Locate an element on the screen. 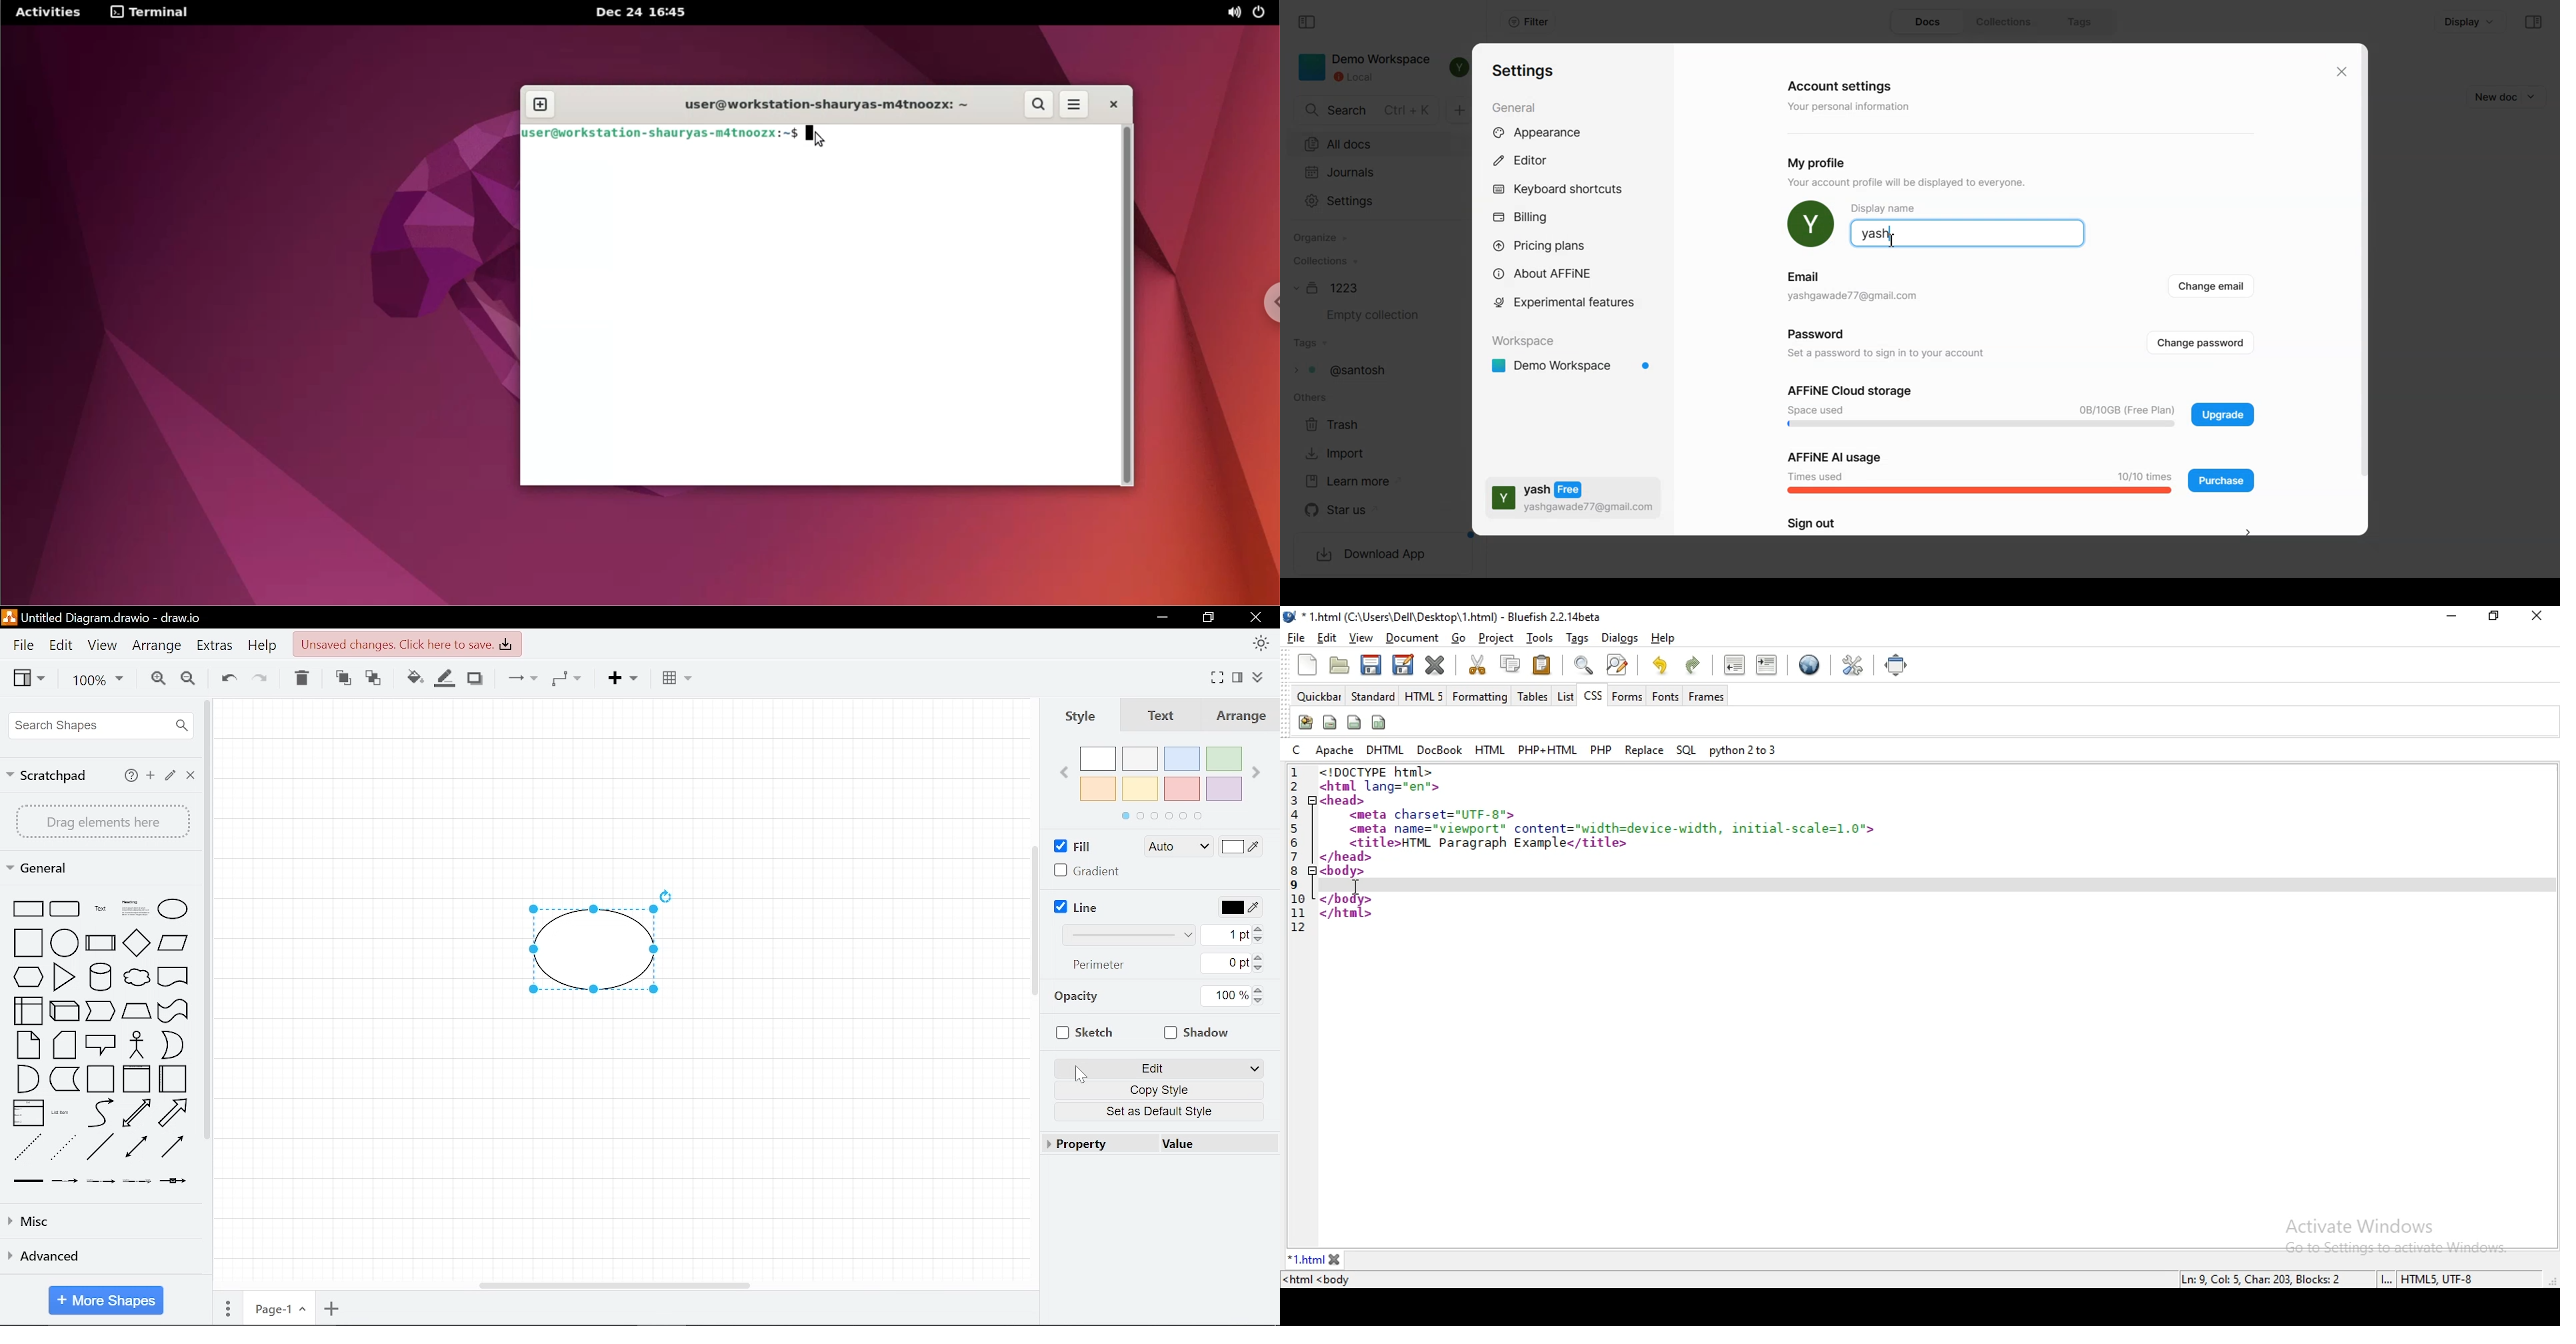 The width and height of the screenshot is (2576, 1344). Learn more is located at coordinates (1353, 482).